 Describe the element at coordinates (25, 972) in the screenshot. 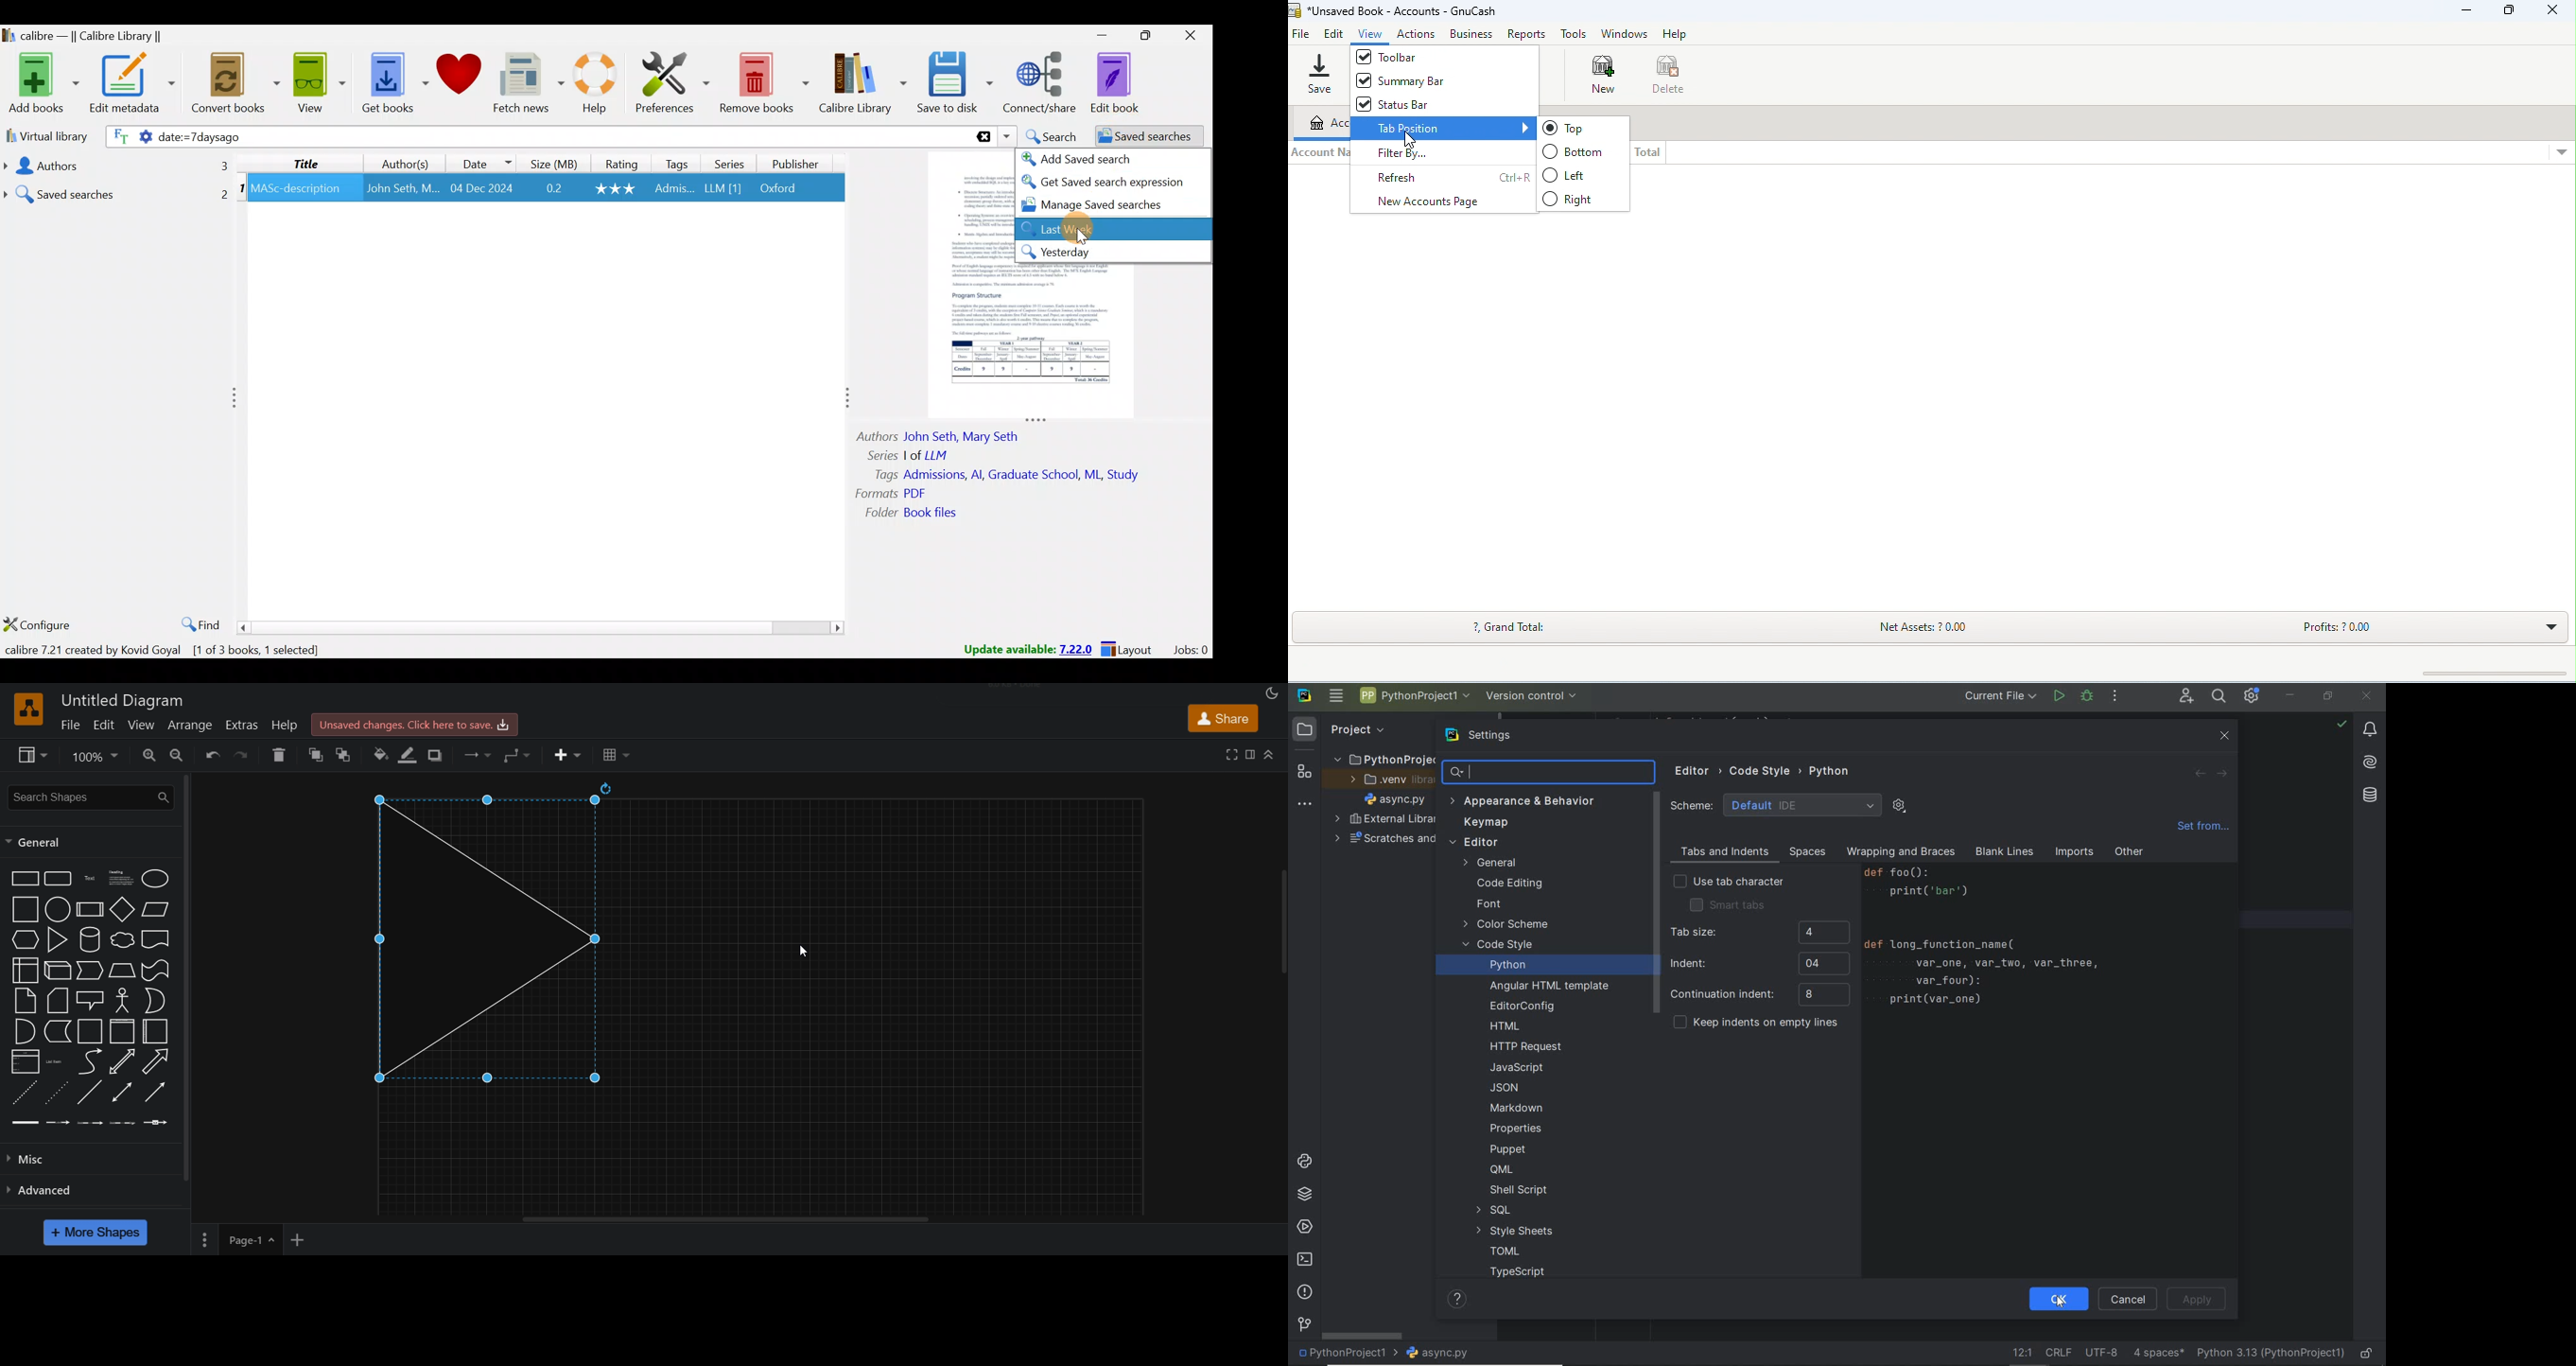

I see `internal storage` at that location.